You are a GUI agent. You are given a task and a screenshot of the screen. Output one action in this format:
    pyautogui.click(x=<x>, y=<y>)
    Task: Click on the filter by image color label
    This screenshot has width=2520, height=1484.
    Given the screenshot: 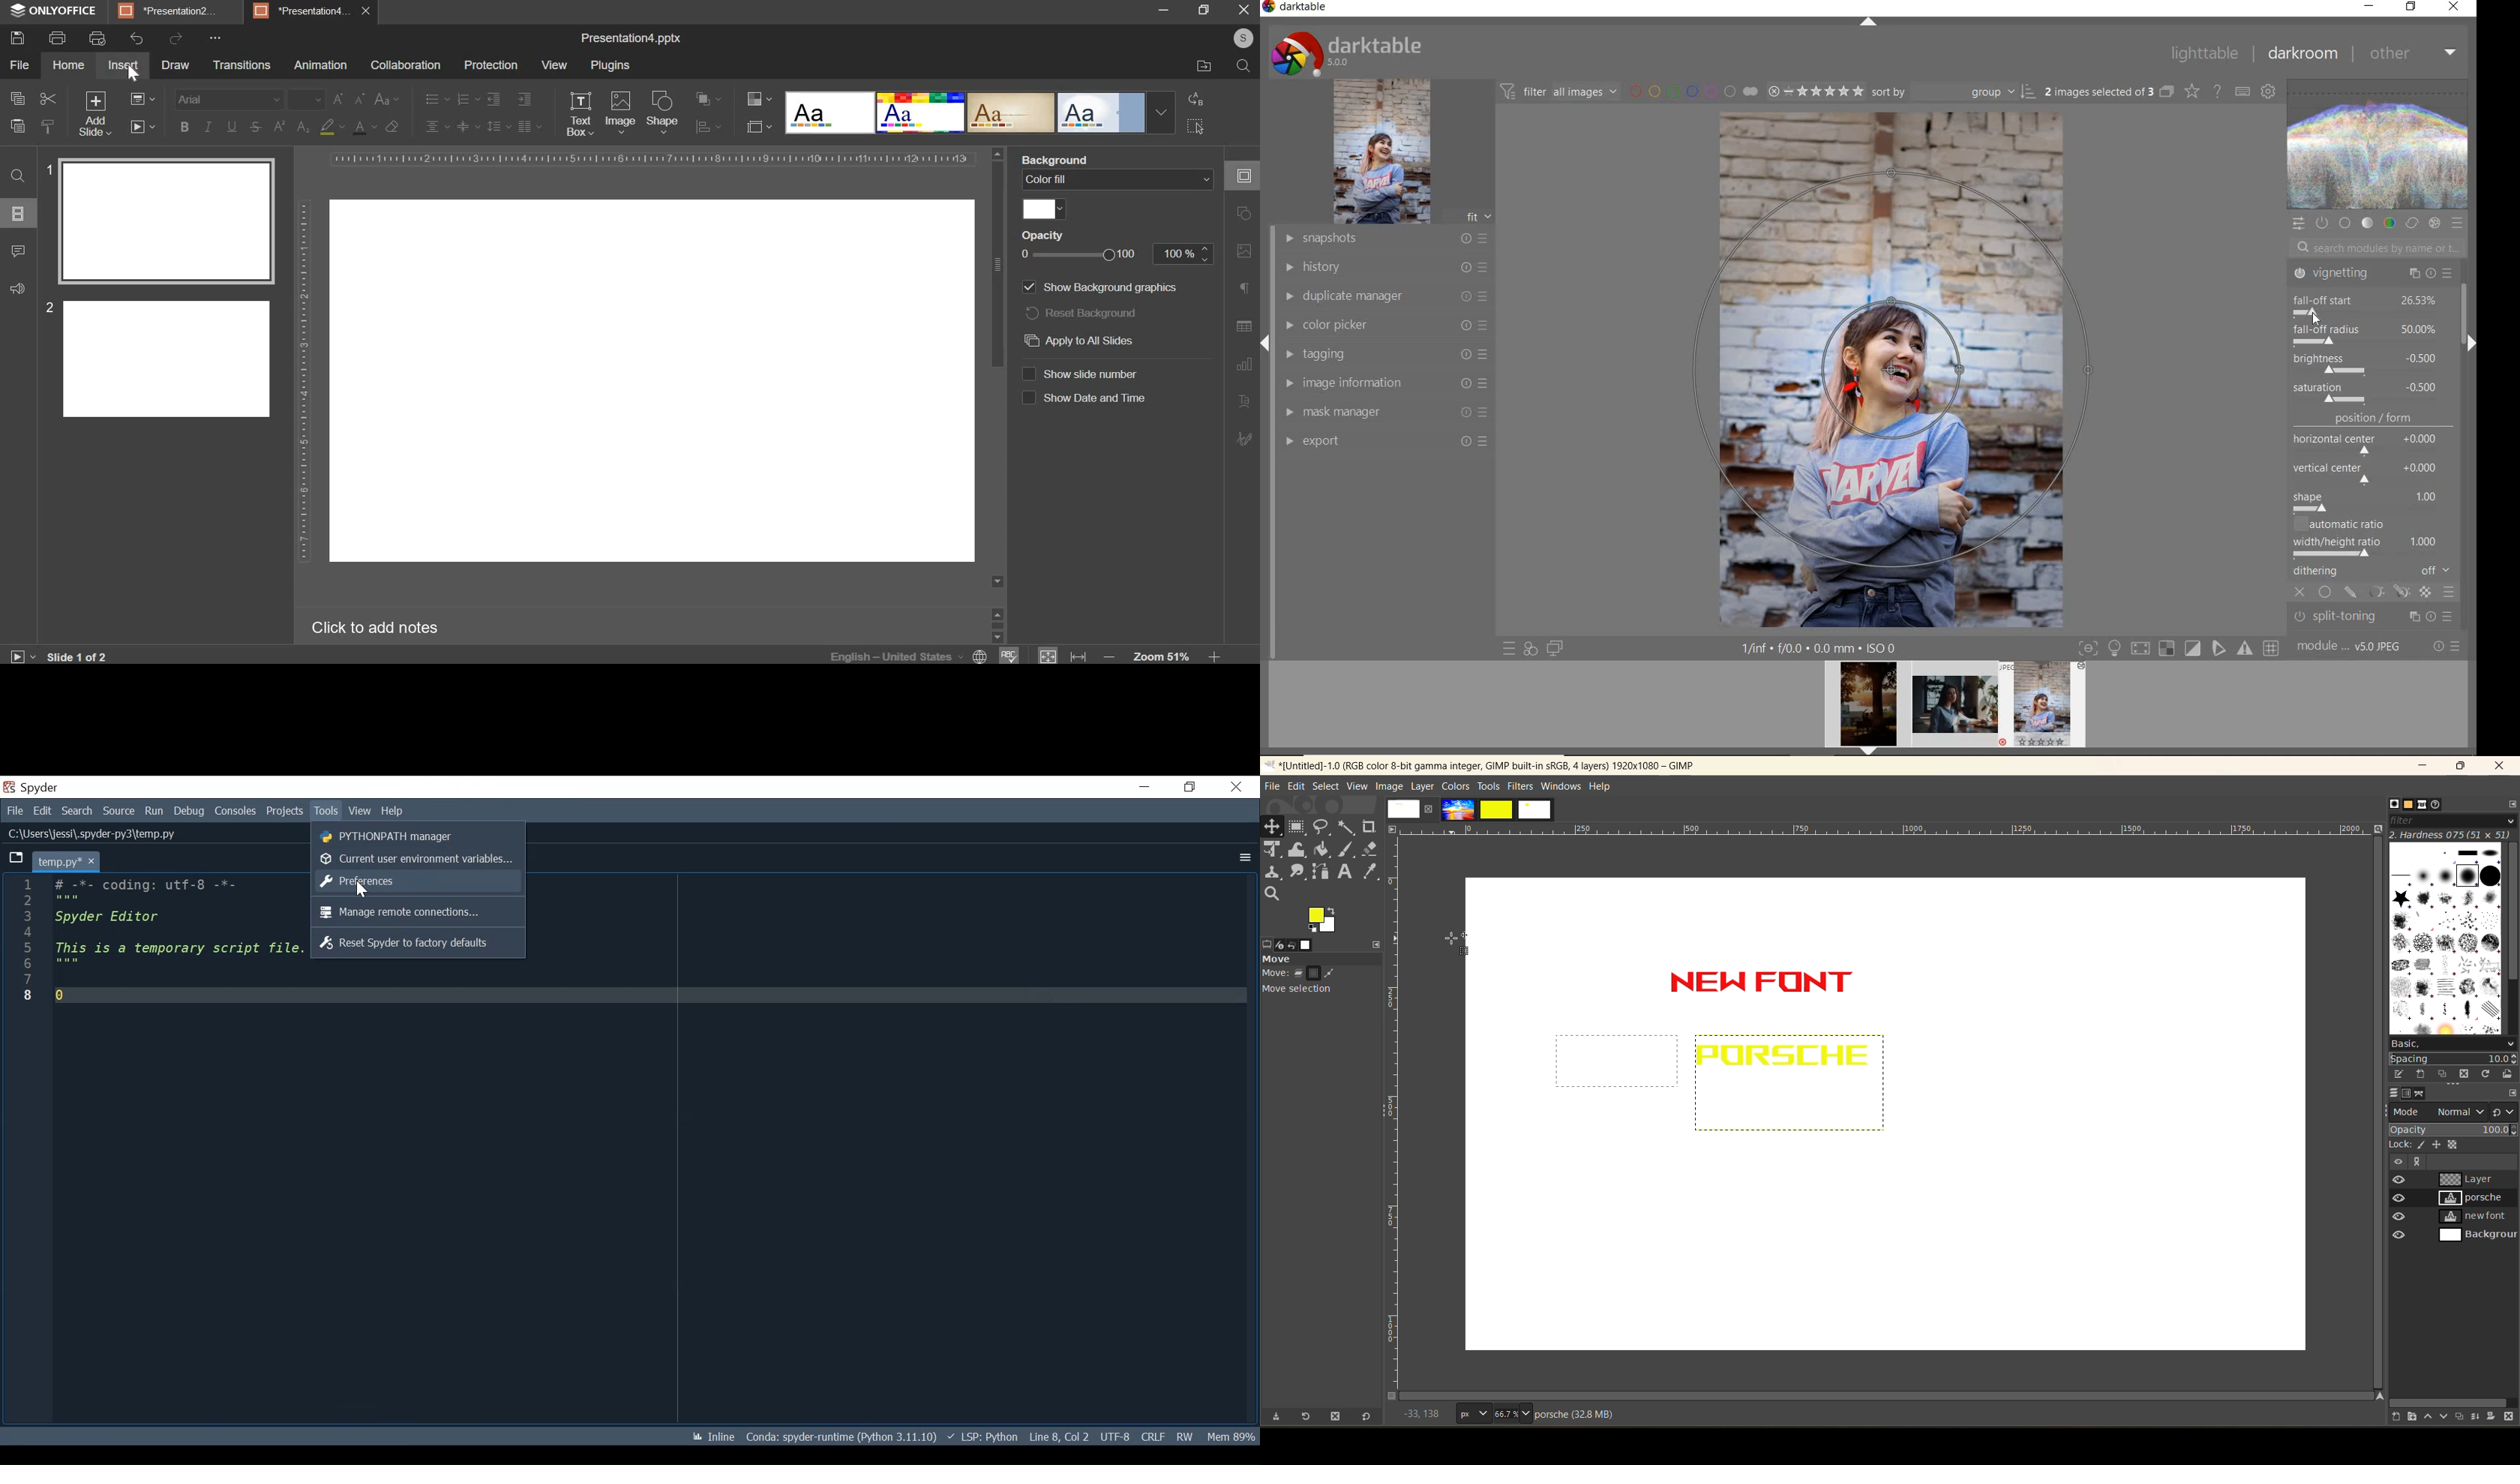 What is the action you would take?
    pyautogui.click(x=1692, y=91)
    